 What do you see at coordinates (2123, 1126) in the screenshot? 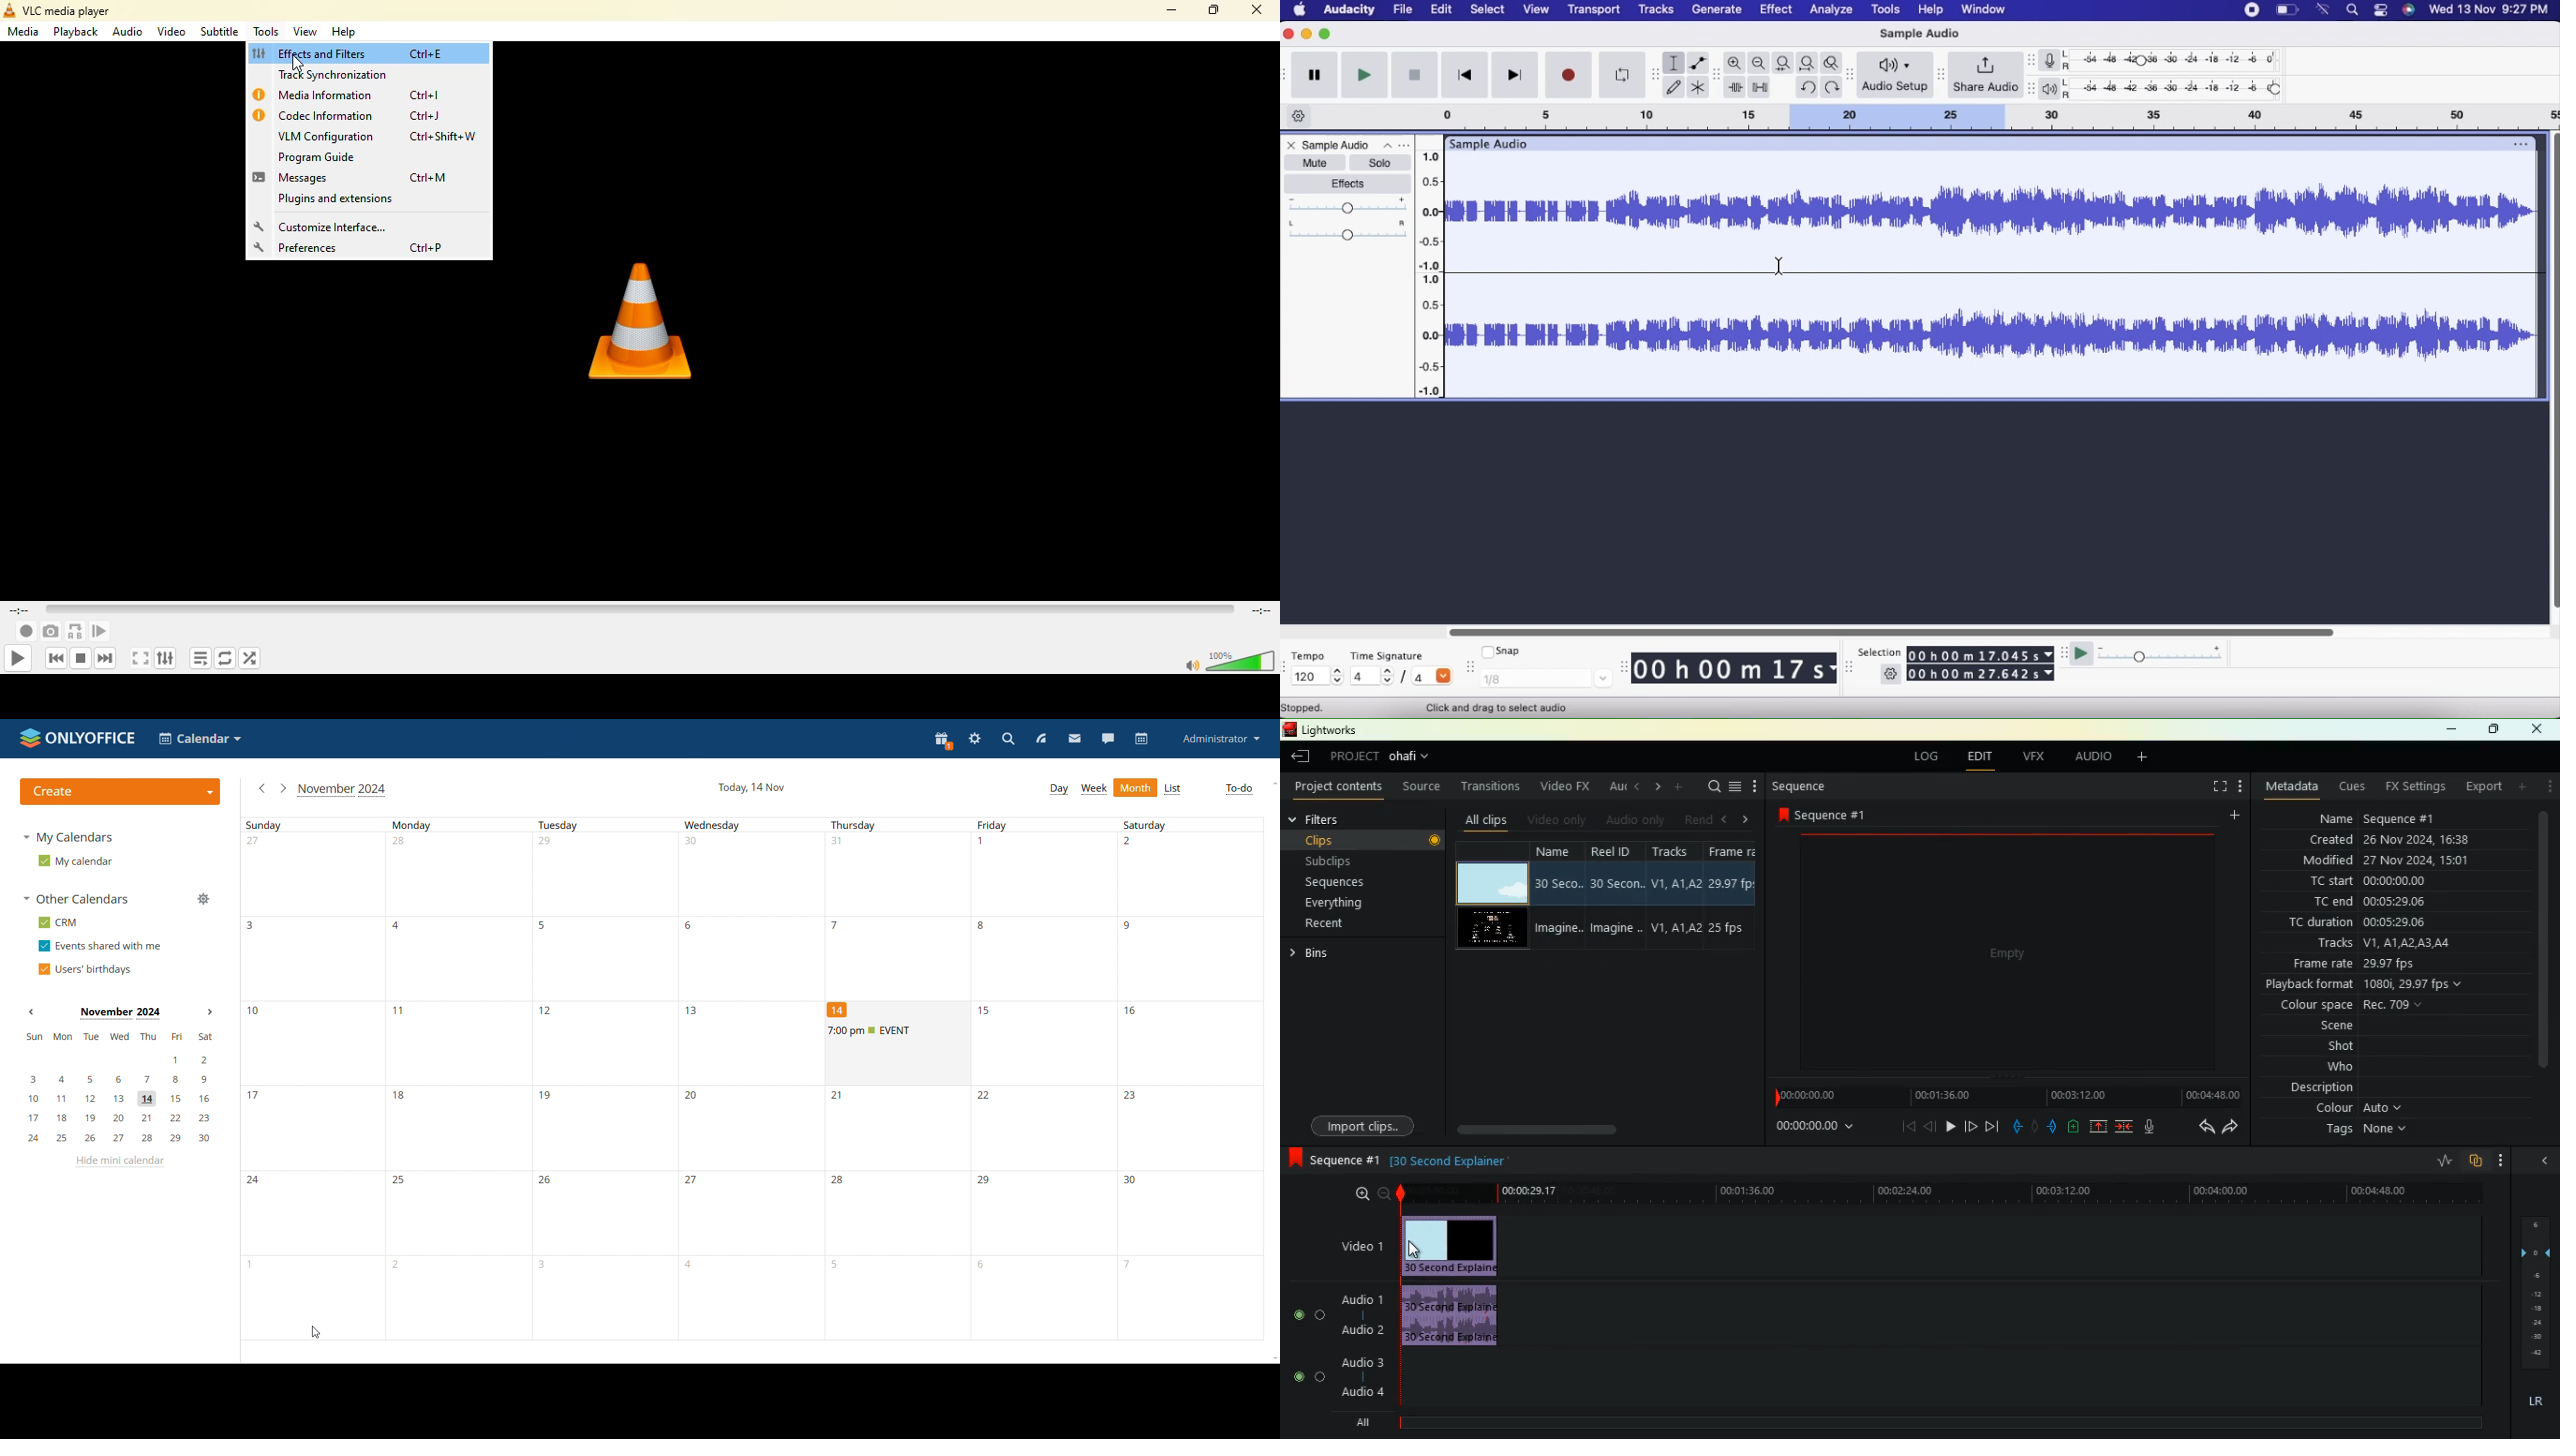
I see `merge` at bounding box center [2123, 1126].